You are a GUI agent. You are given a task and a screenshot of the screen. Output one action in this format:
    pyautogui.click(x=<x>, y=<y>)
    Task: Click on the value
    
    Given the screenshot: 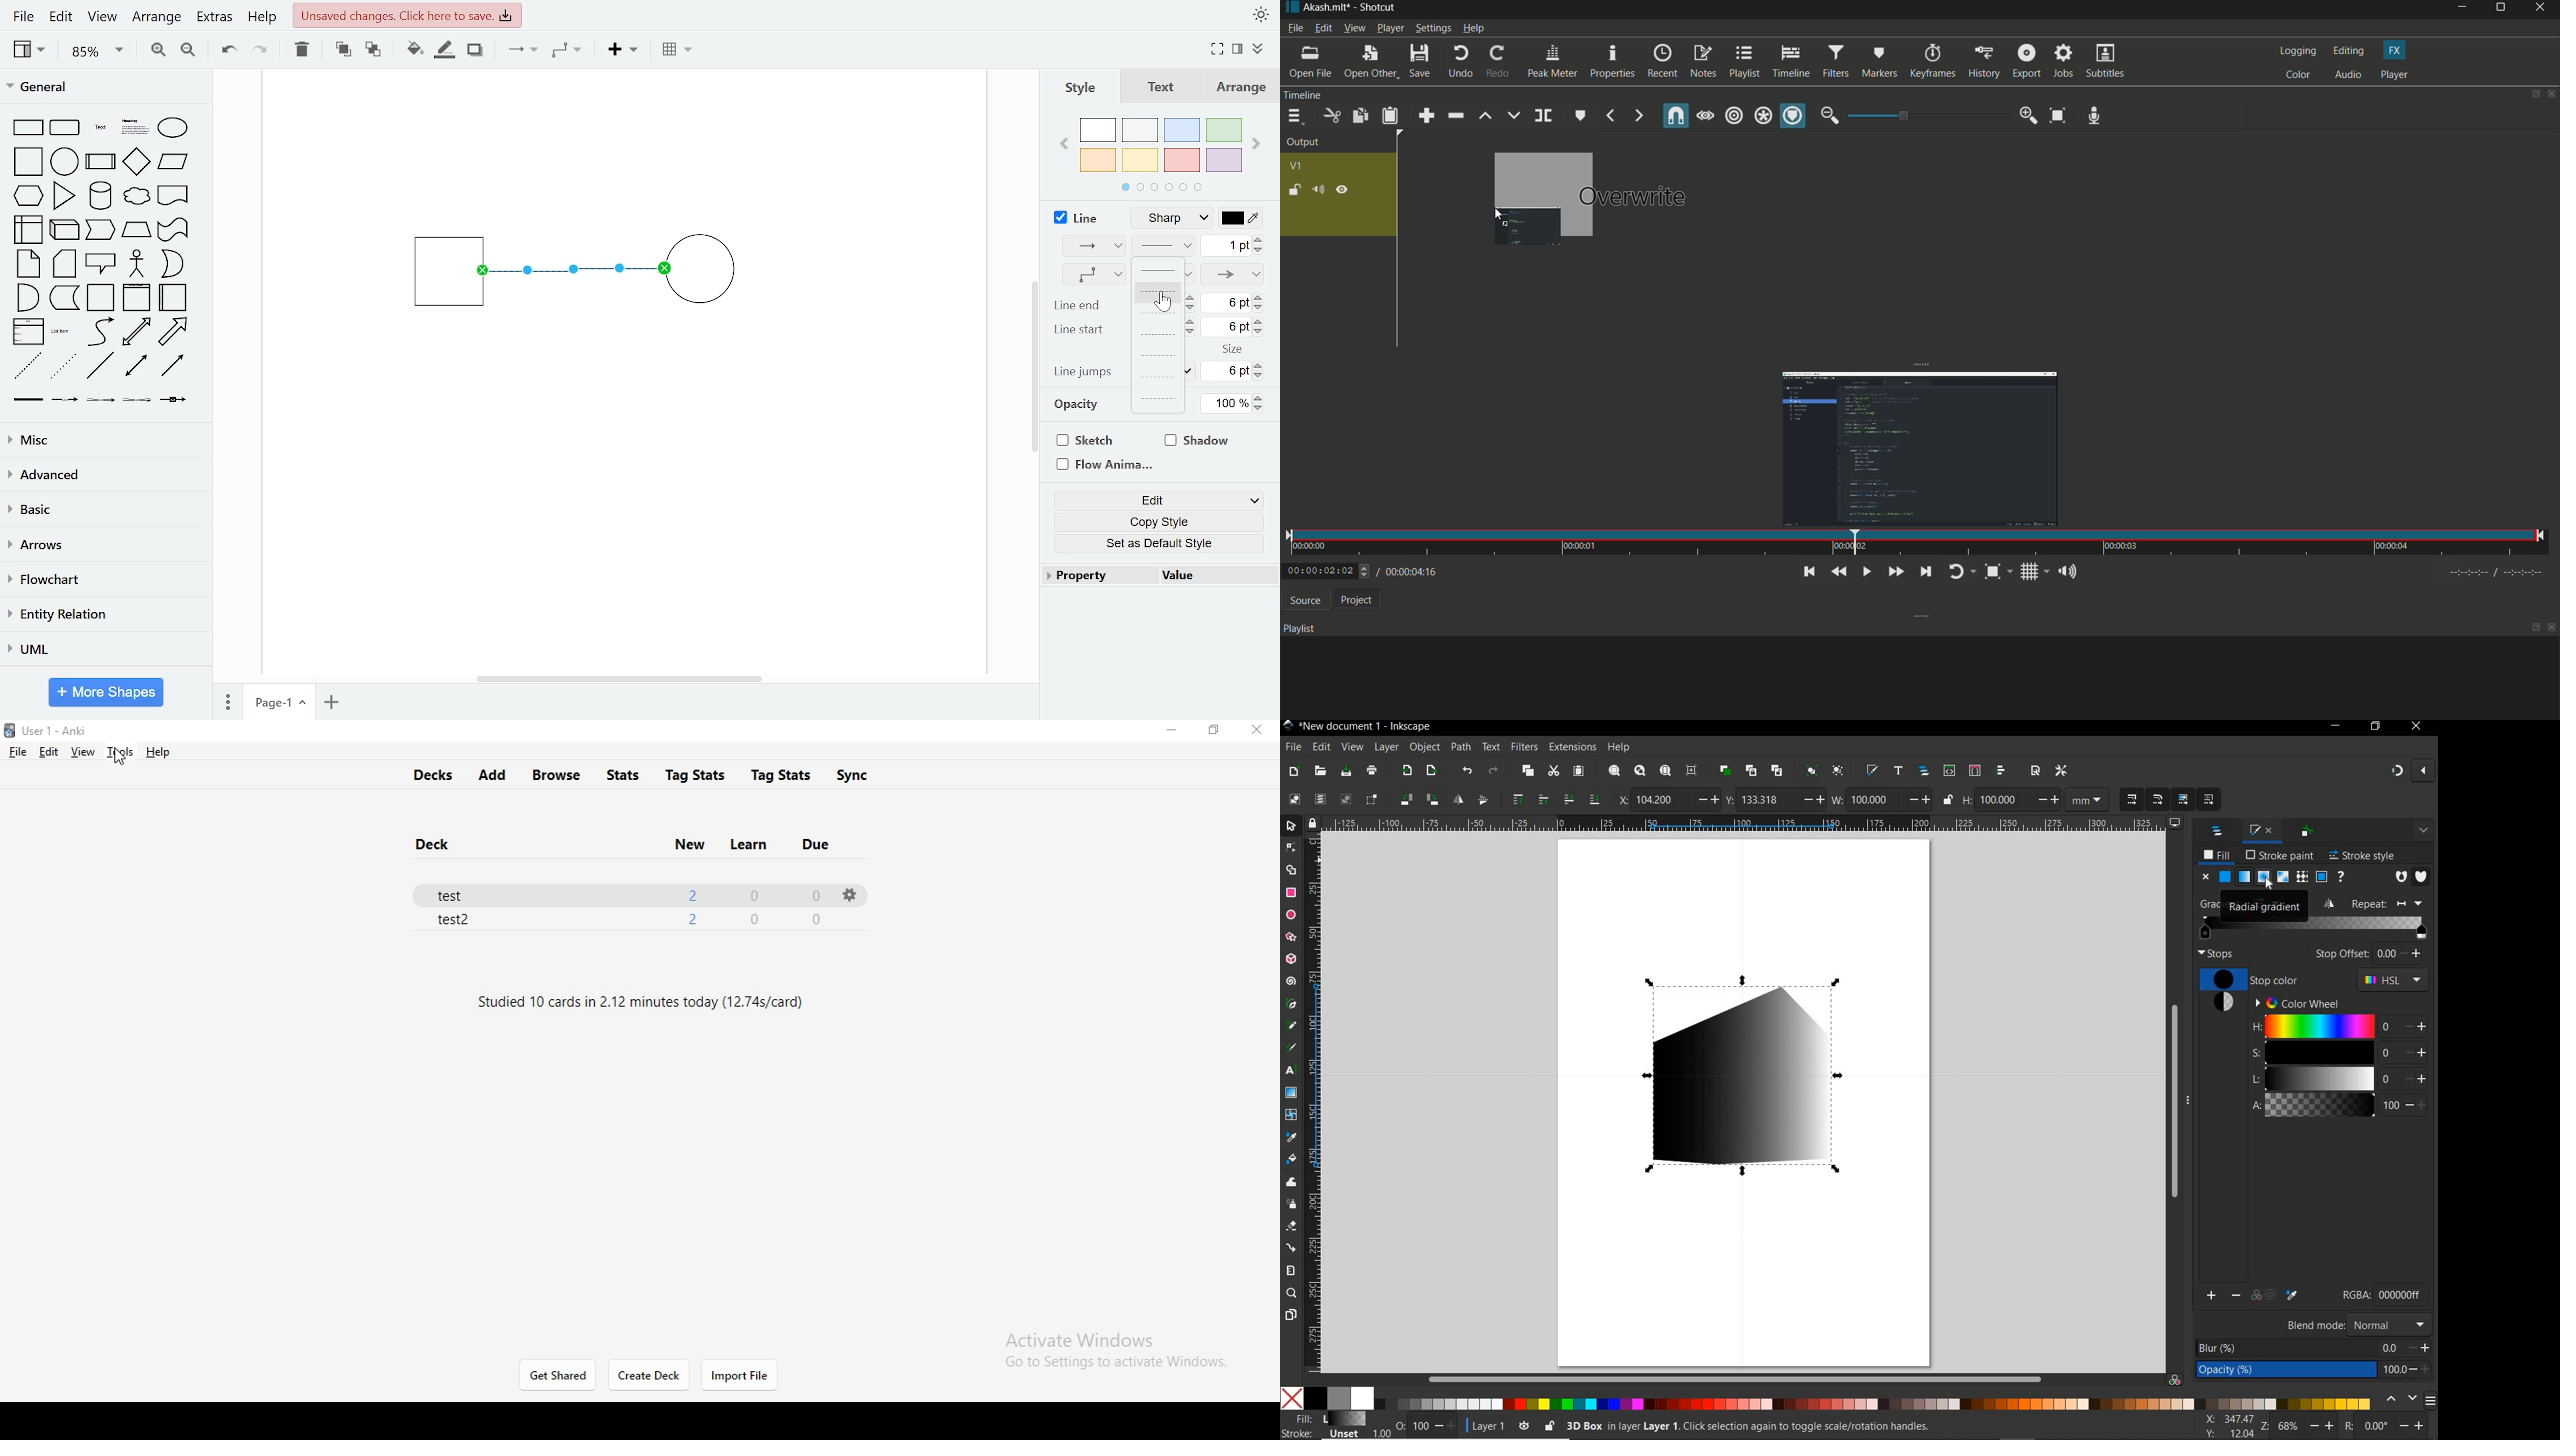 What is the action you would take?
    pyautogui.click(x=1213, y=575)
    